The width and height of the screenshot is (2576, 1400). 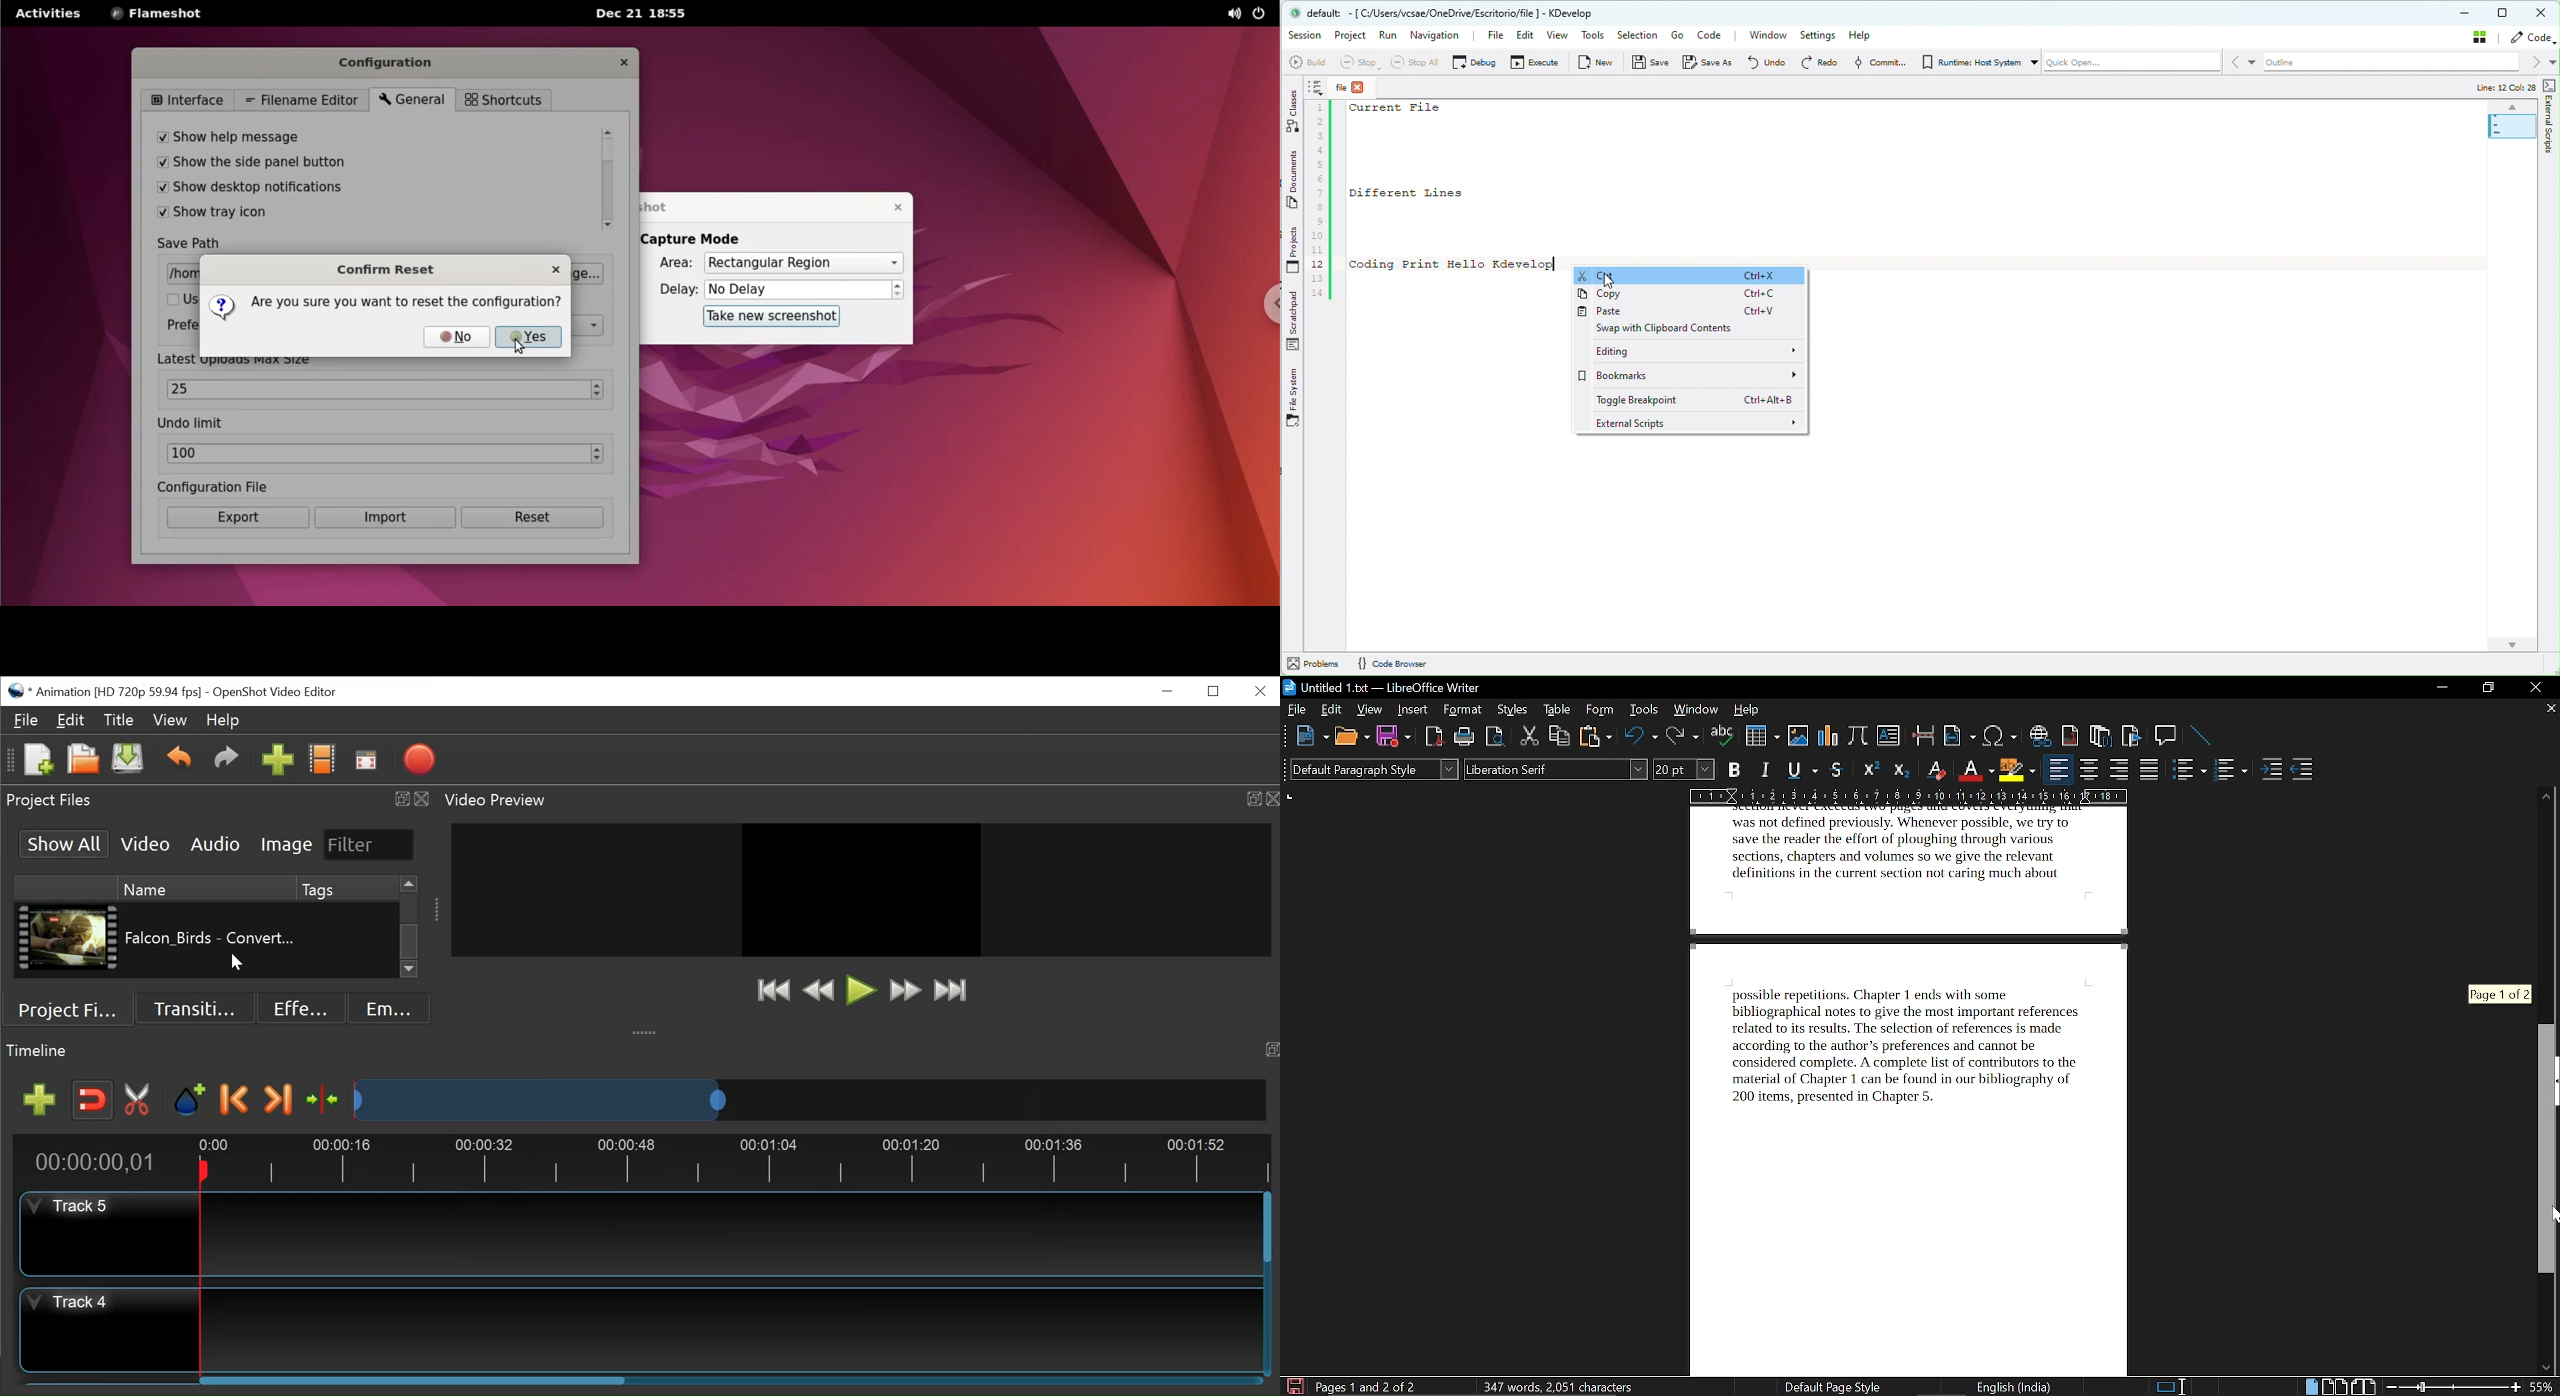 I want to click on new, so click(x=1311, y=737).